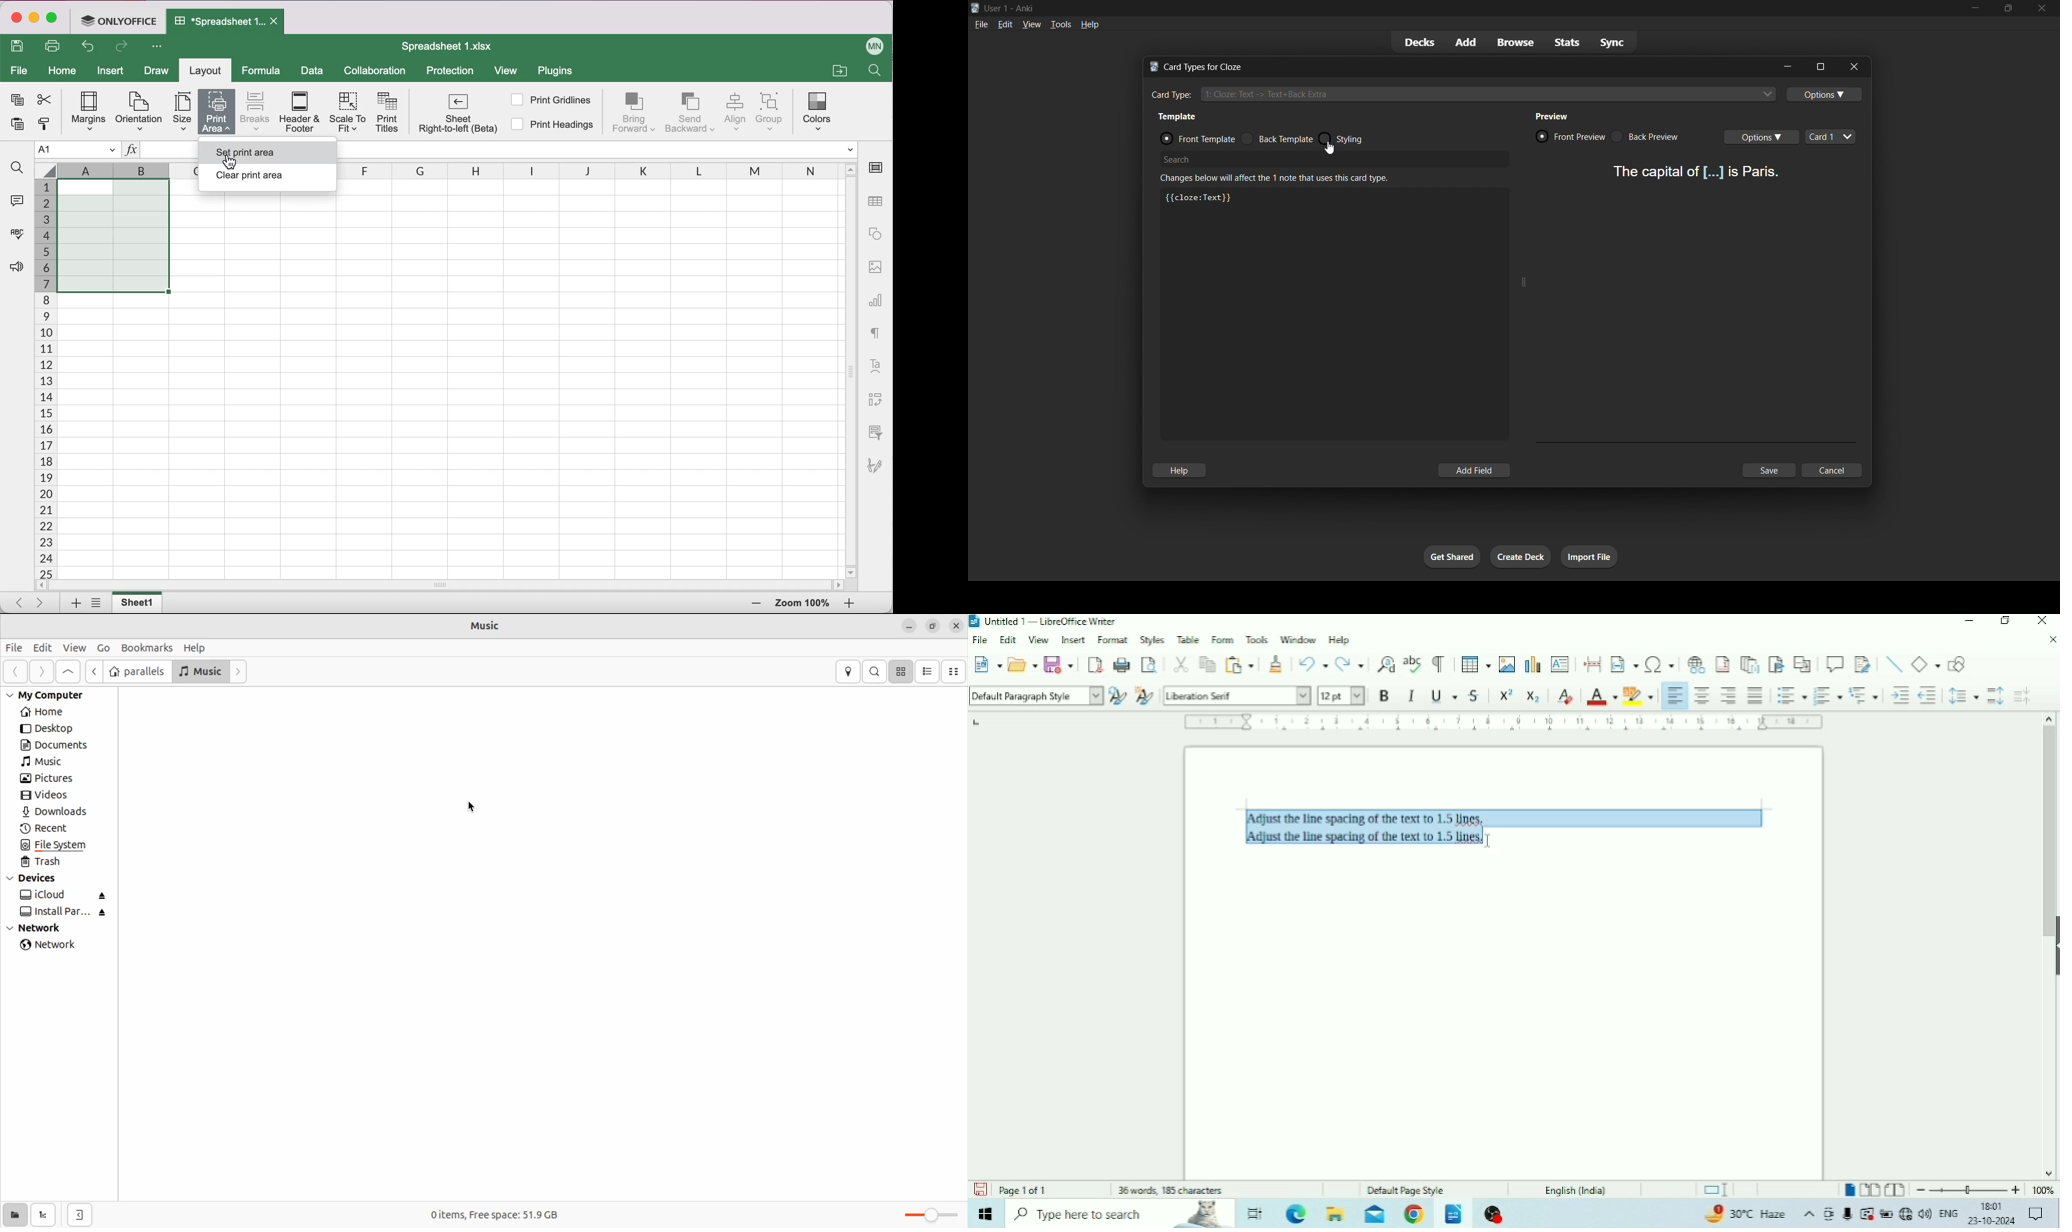 This screenshot has width=2072, height=1232. What do you see at coordinates (72, 604) in the screenshot?
I see `add sheet` at bounding box center [72, 604].